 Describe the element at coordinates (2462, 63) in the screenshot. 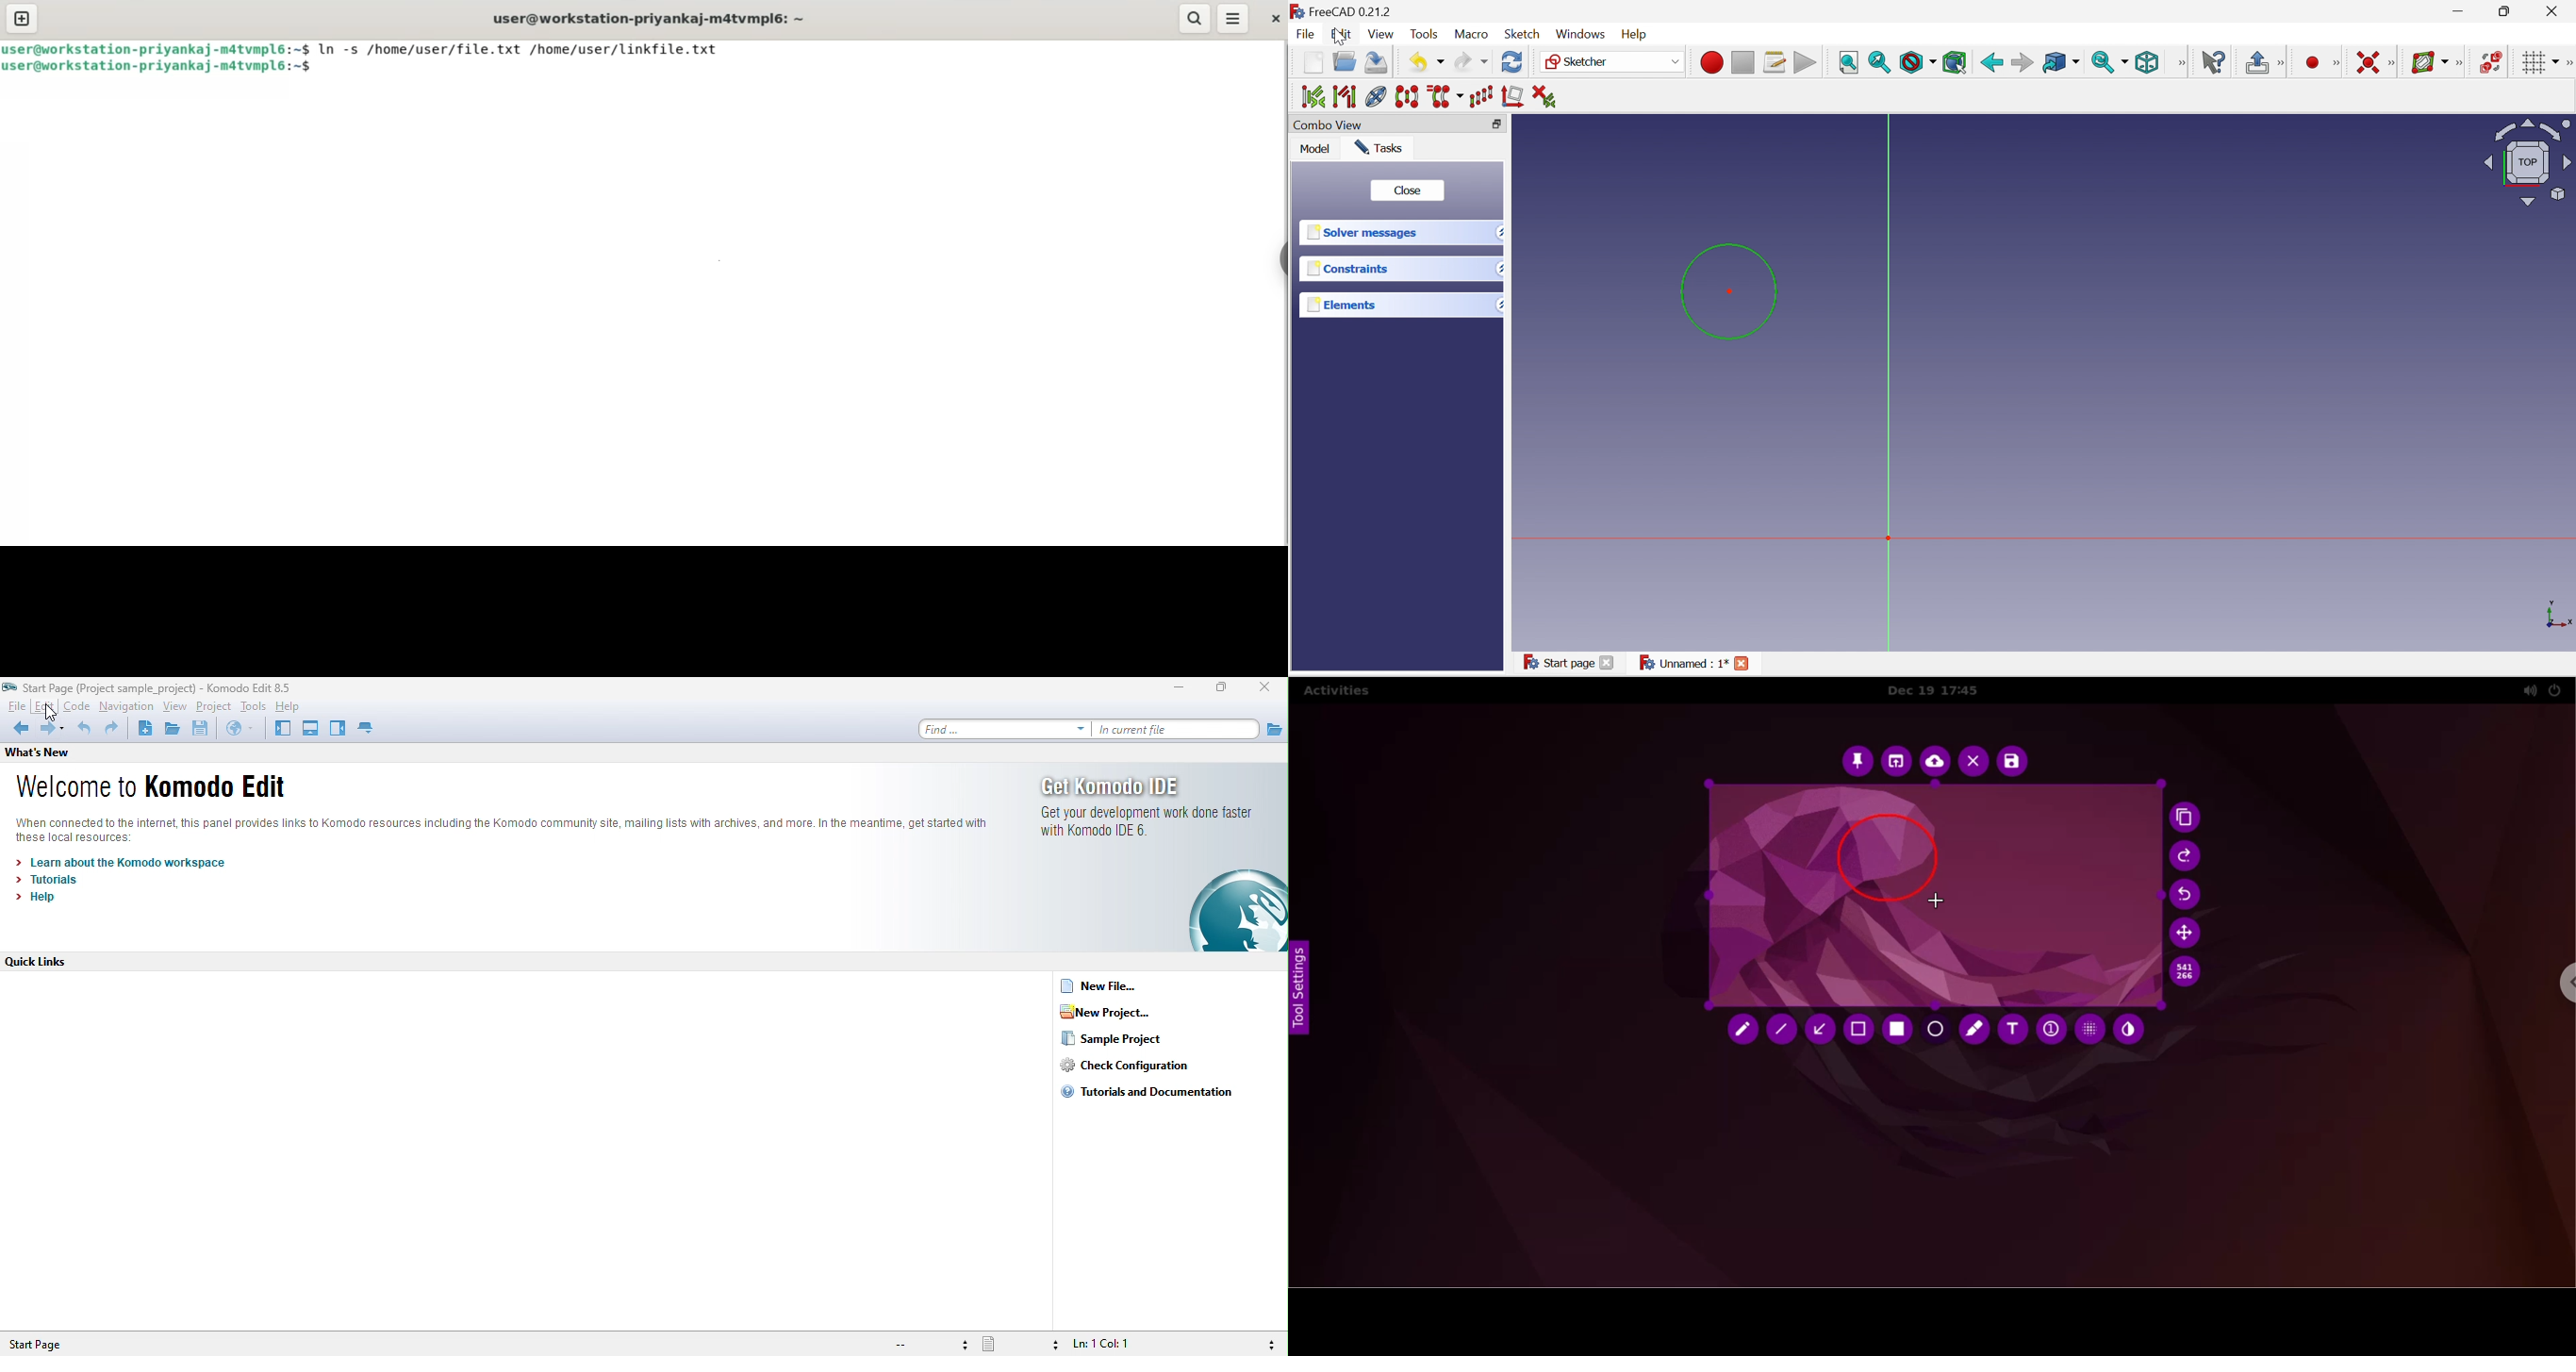

I see `Sketcher B-spline tools` at that location.